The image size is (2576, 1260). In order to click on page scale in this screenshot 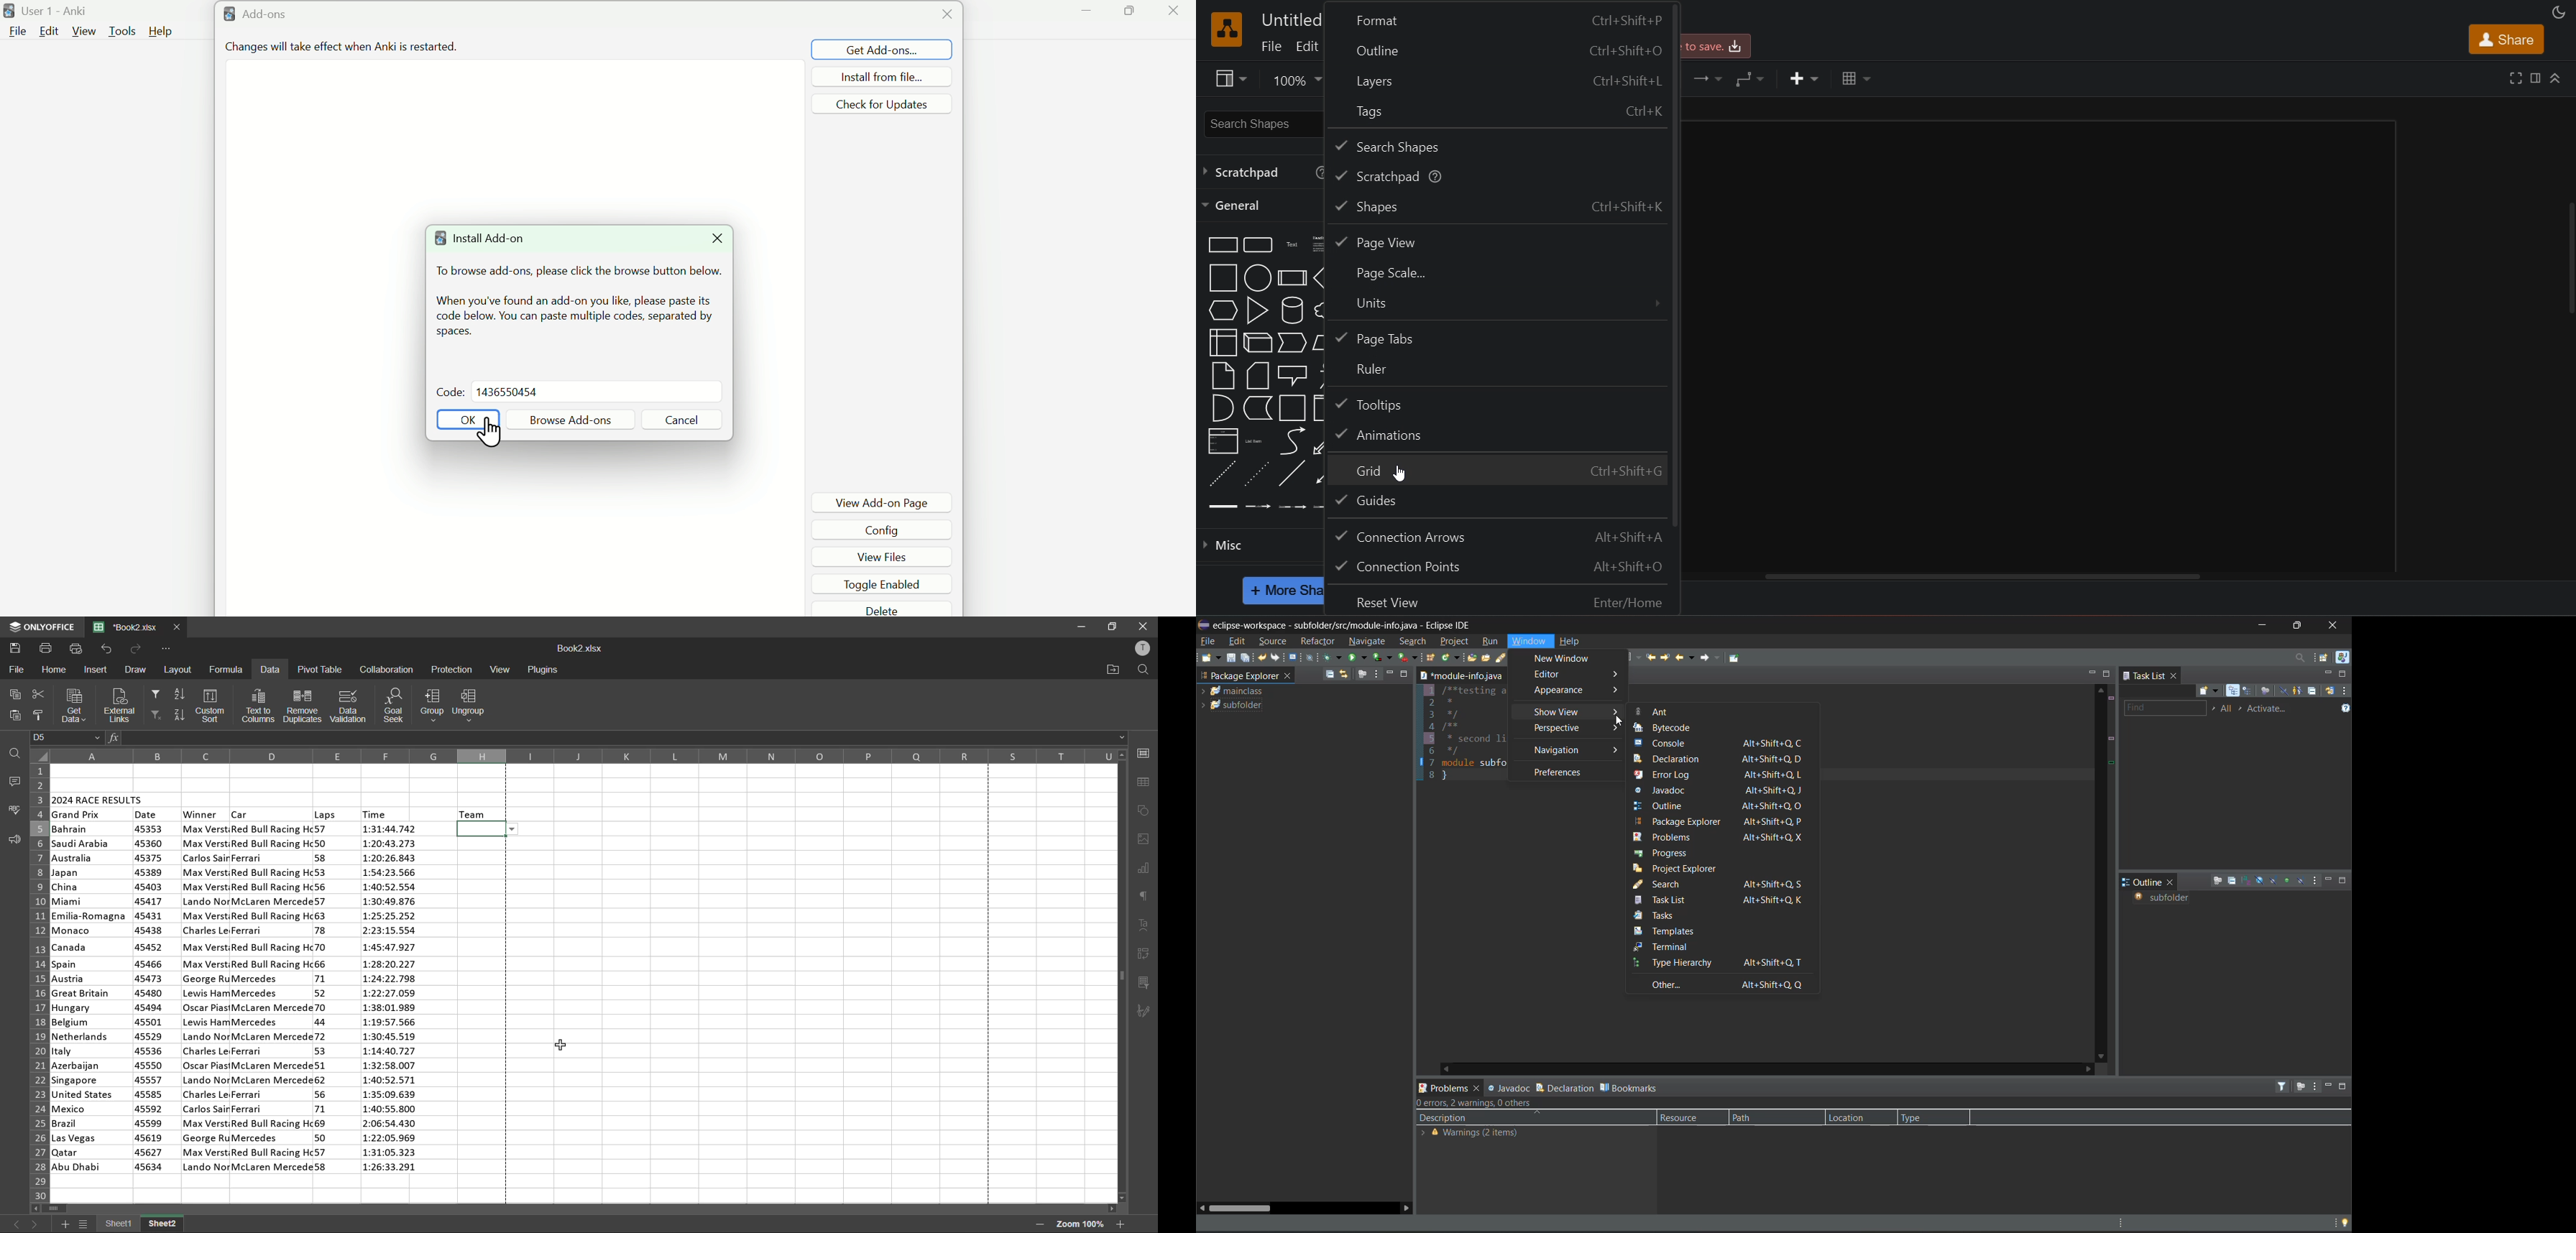, I will do `click(1501, 277)`.